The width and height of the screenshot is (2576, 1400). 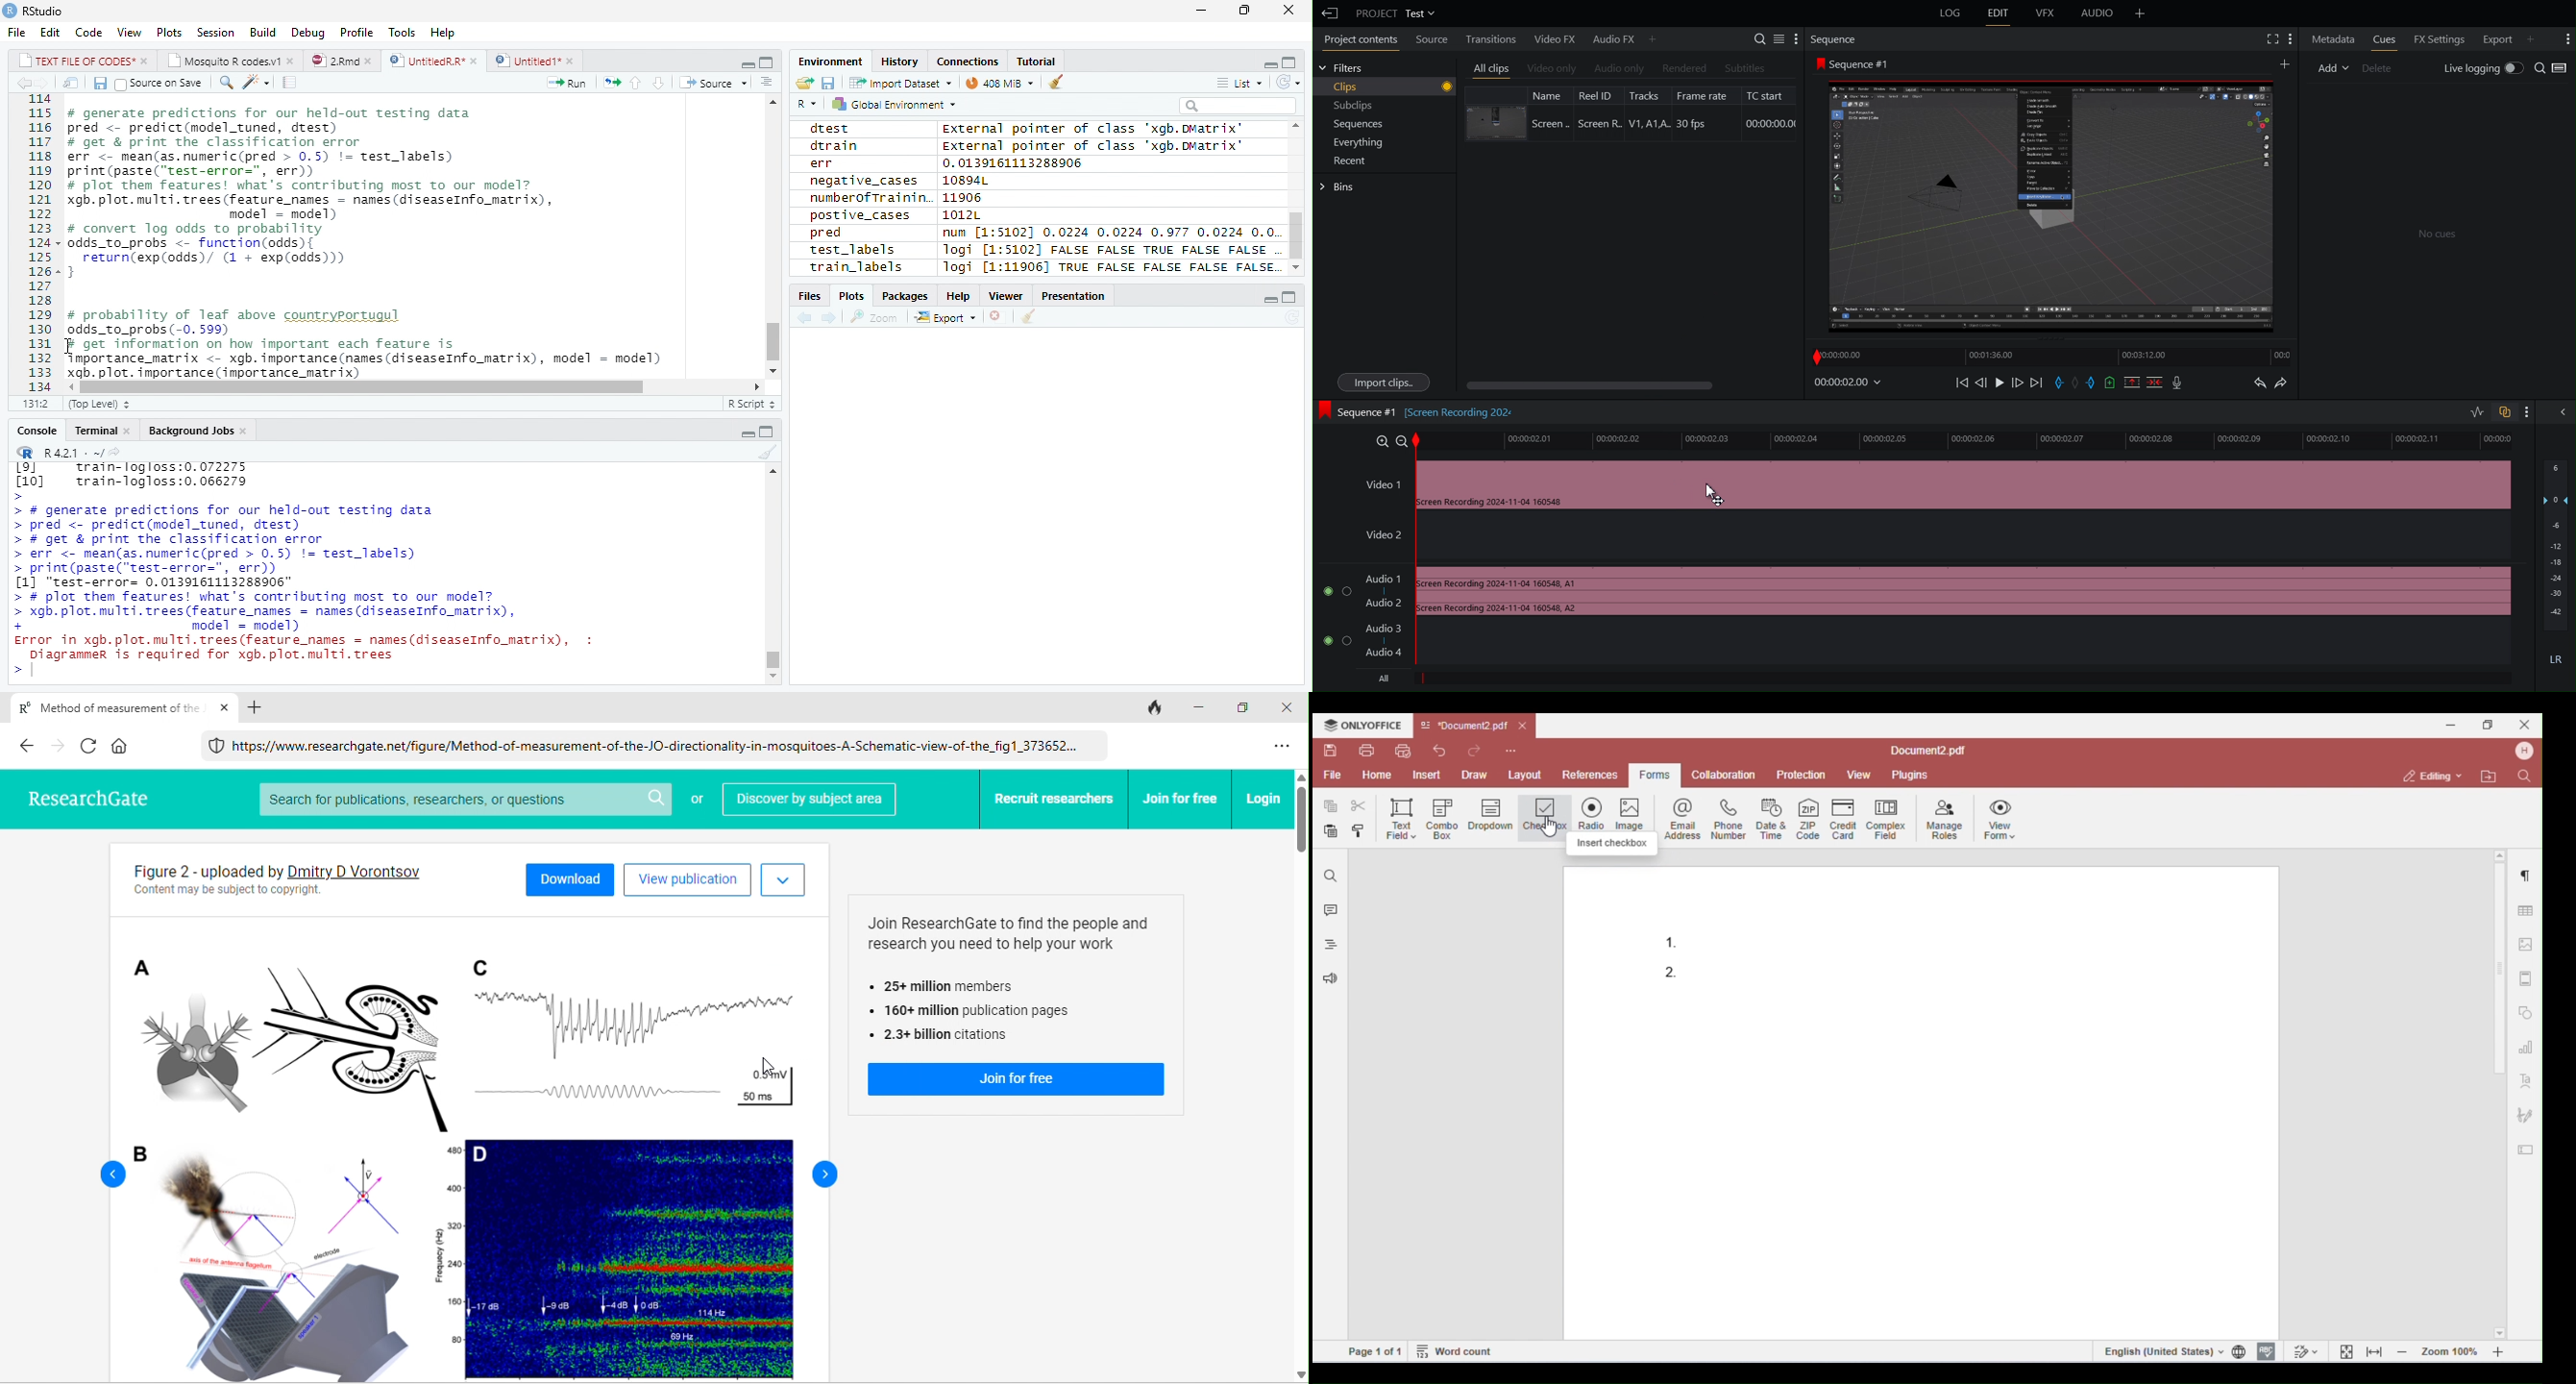 I want to click on More, so click(x=2564, y=39).